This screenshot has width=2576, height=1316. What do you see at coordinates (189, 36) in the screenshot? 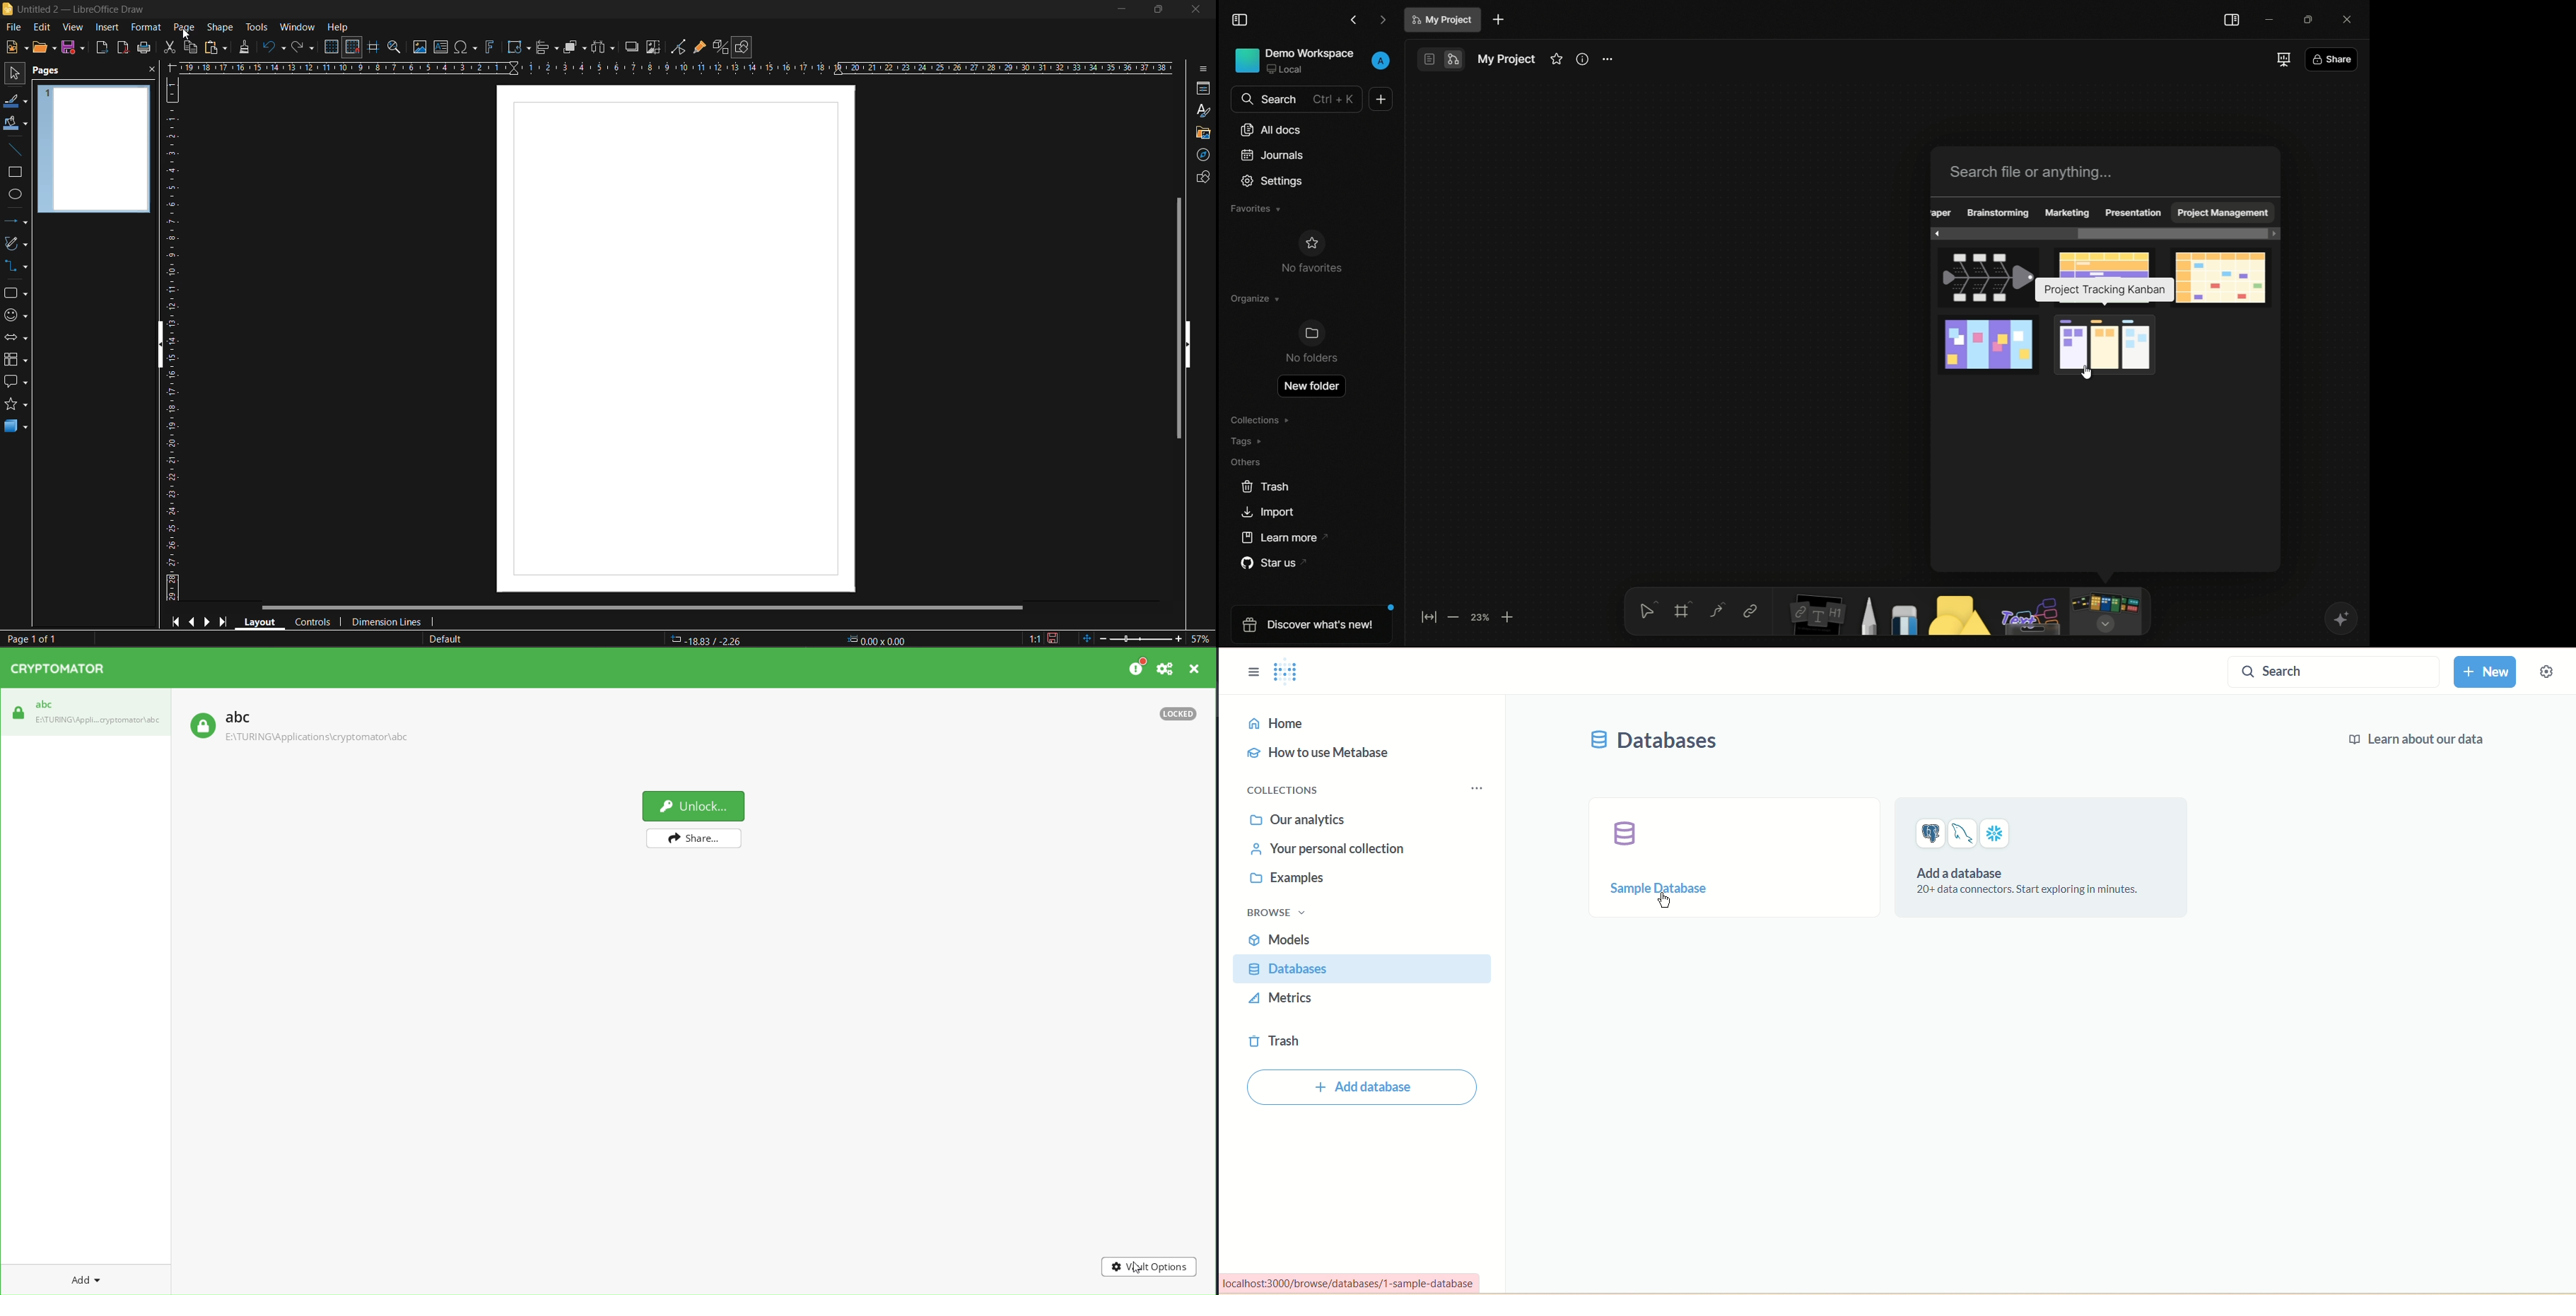
I see `cursor` at bounding box center [189, 36].